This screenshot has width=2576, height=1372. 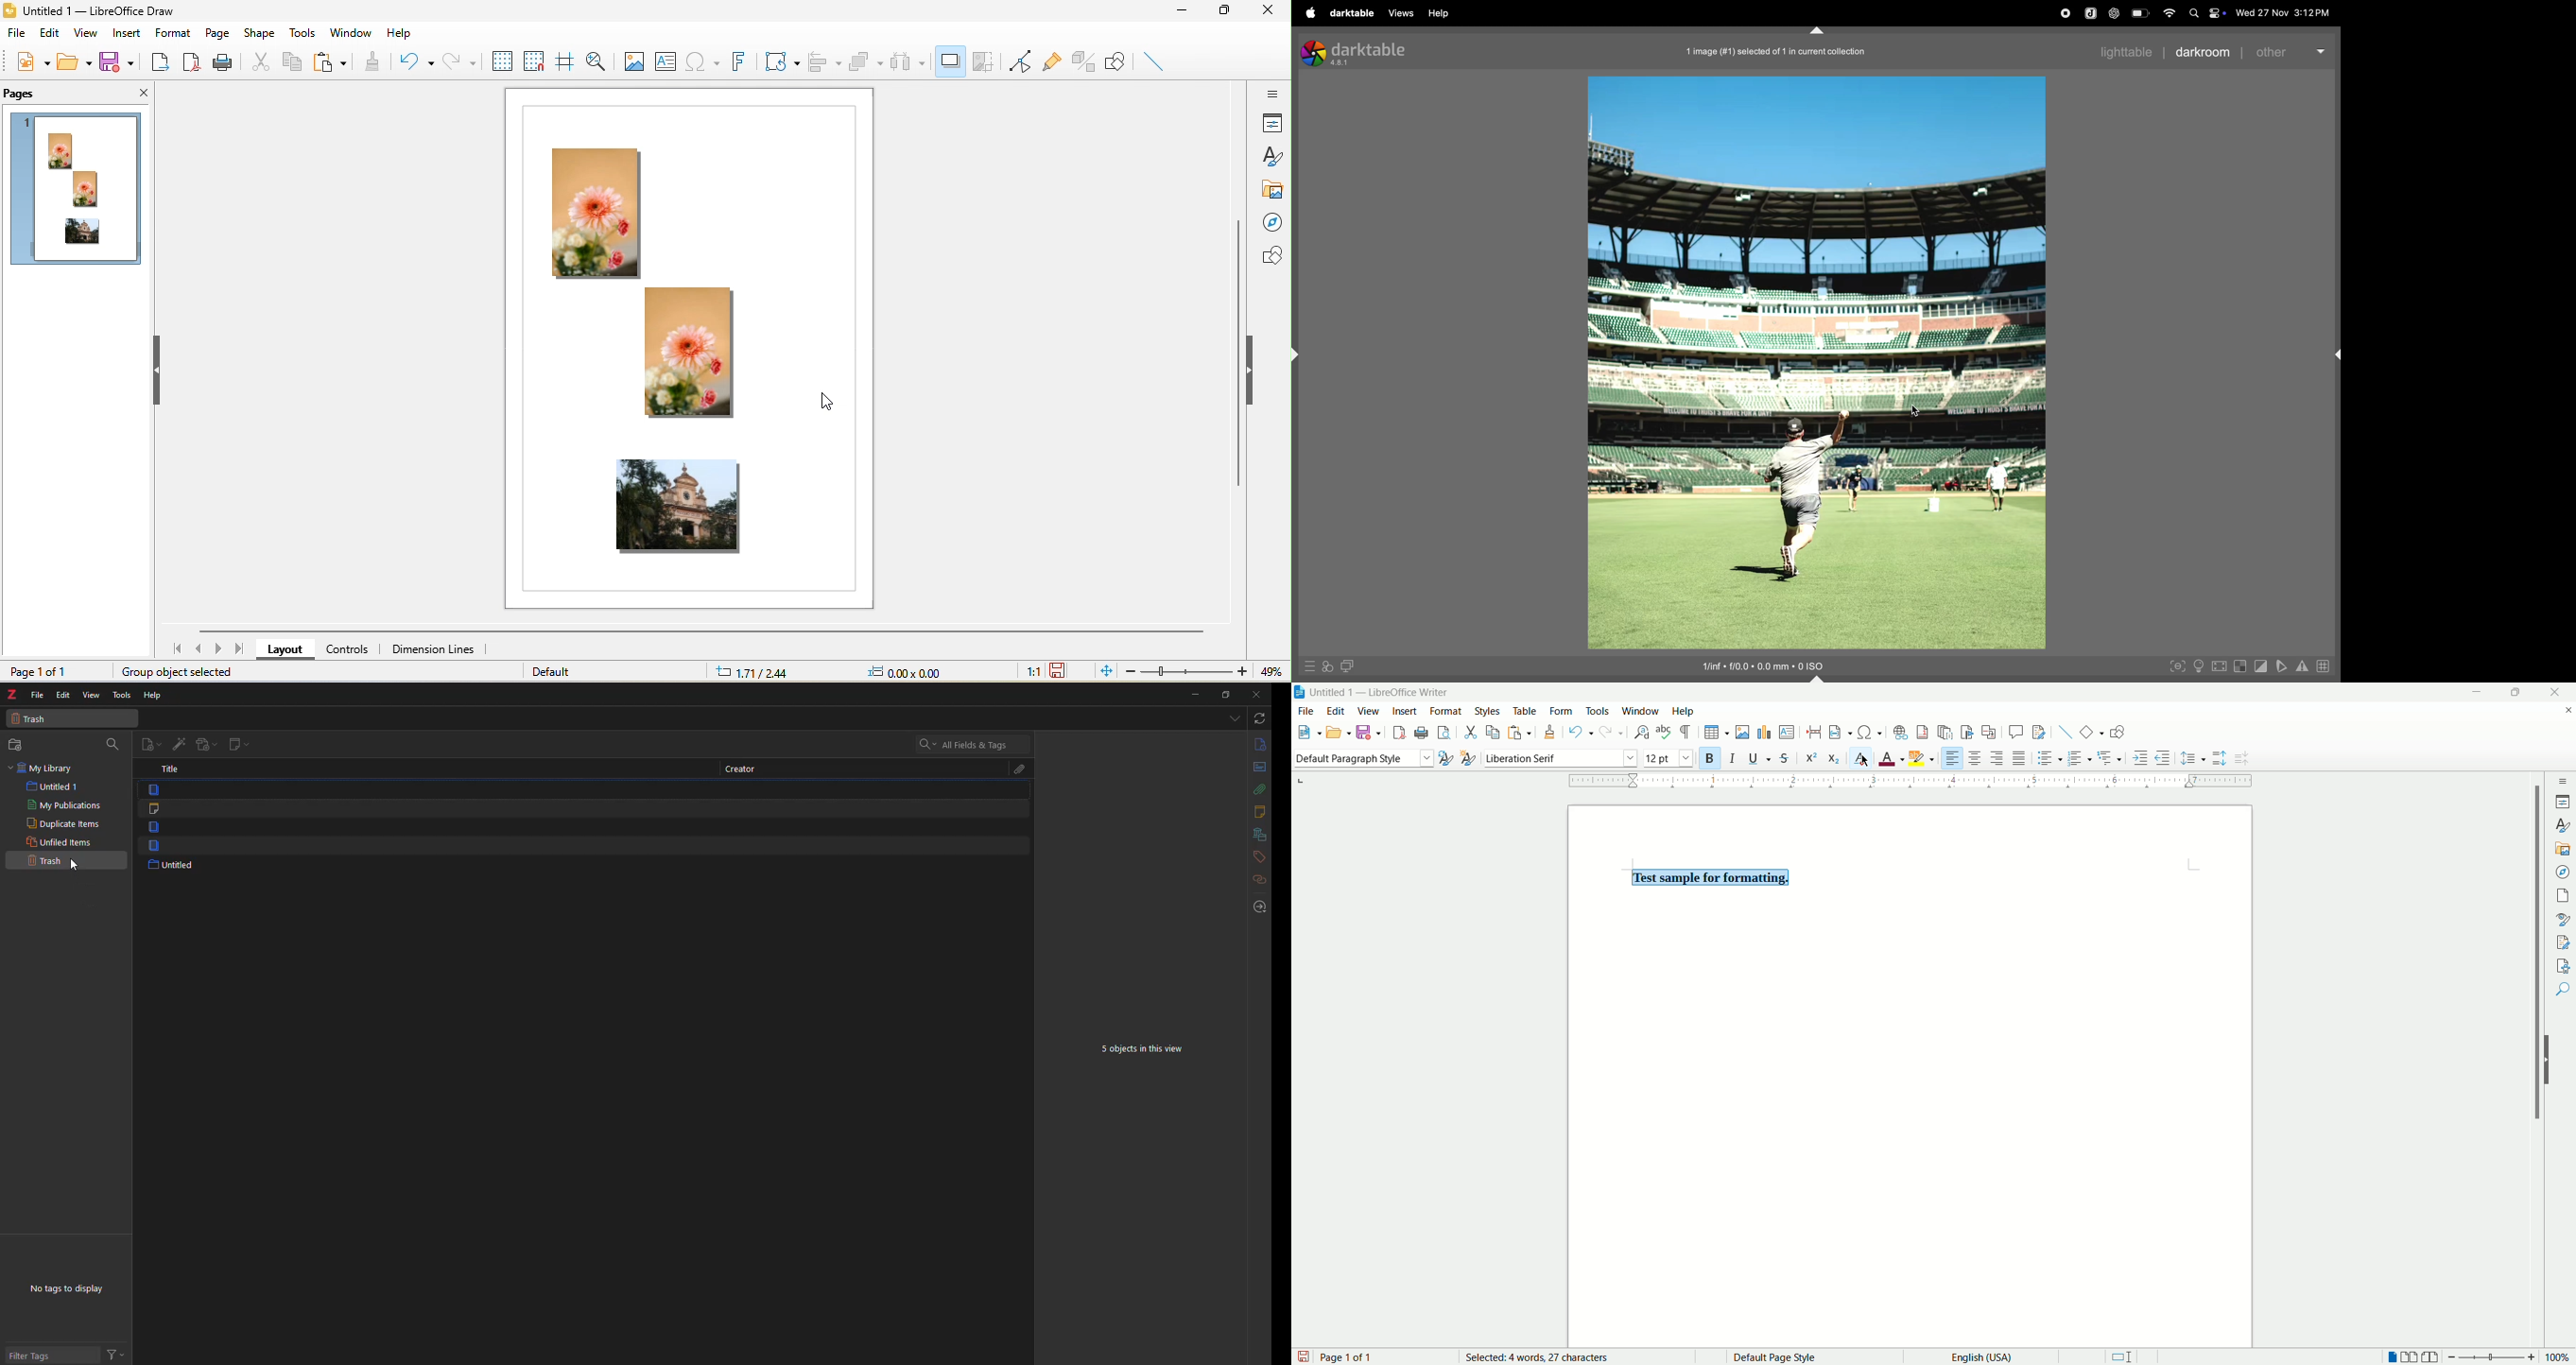 I want to click on align right, so click(x=1996, y=757).